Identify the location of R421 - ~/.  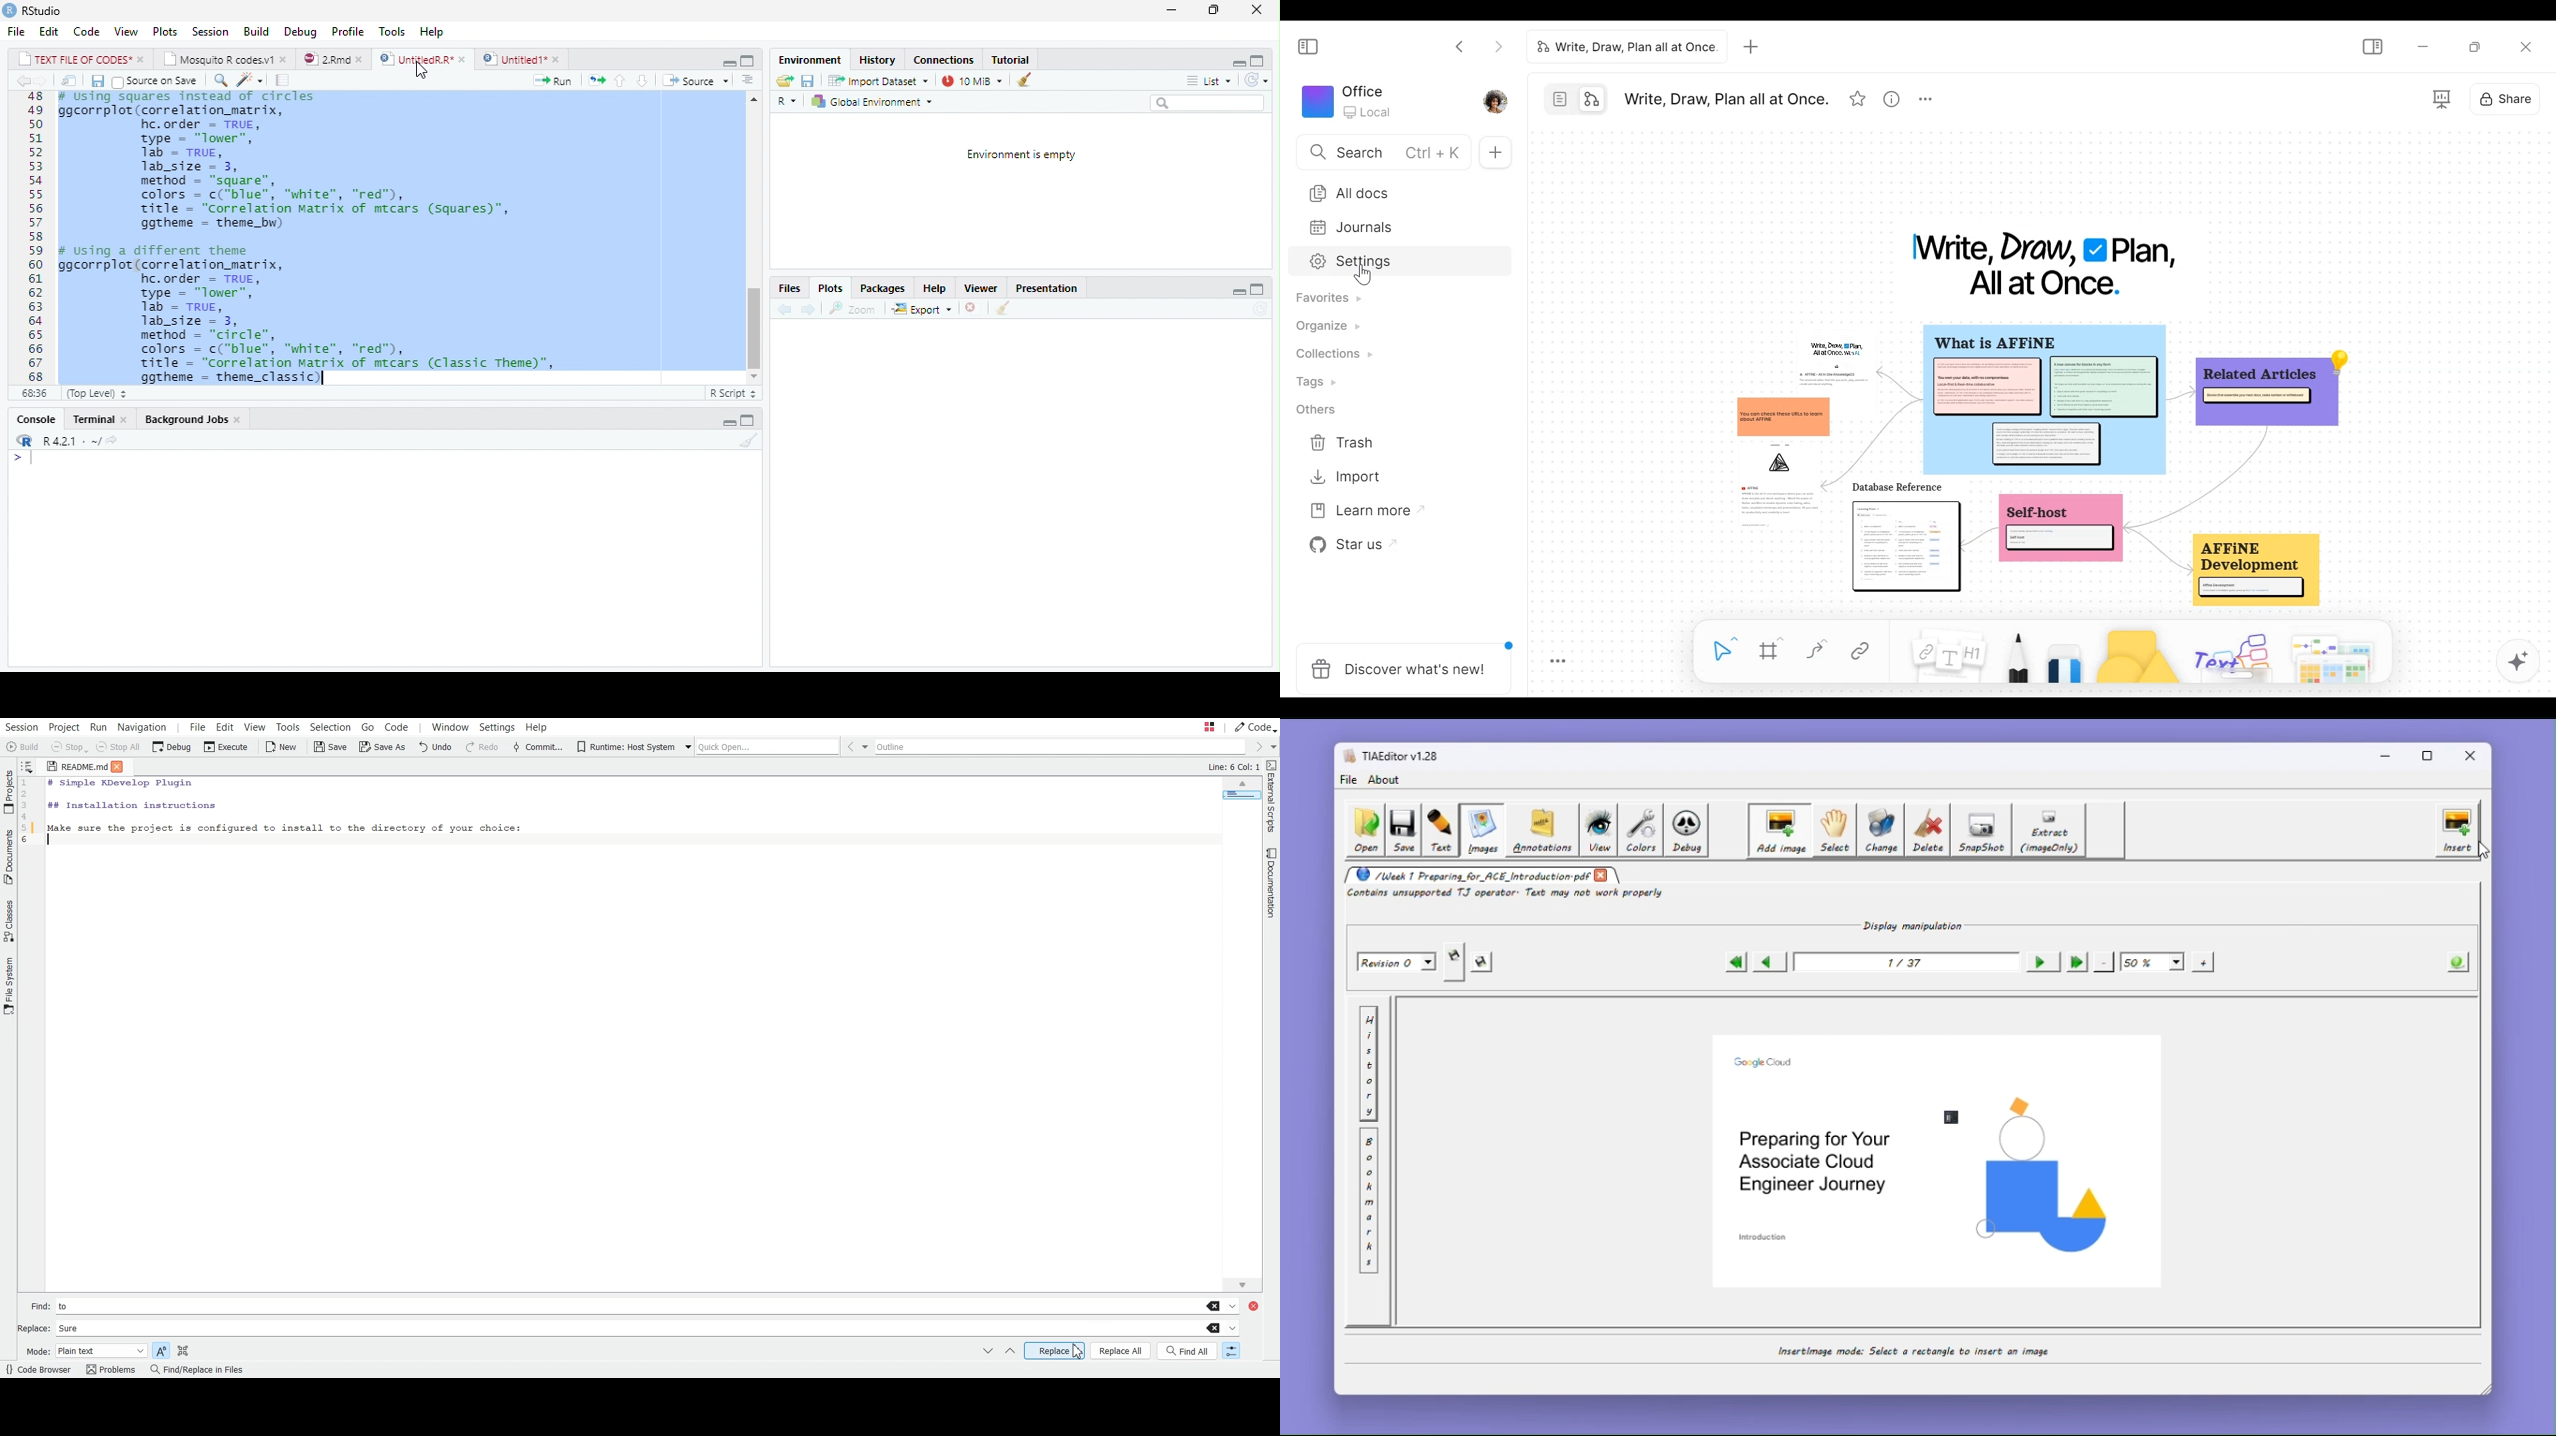
(81, 441).